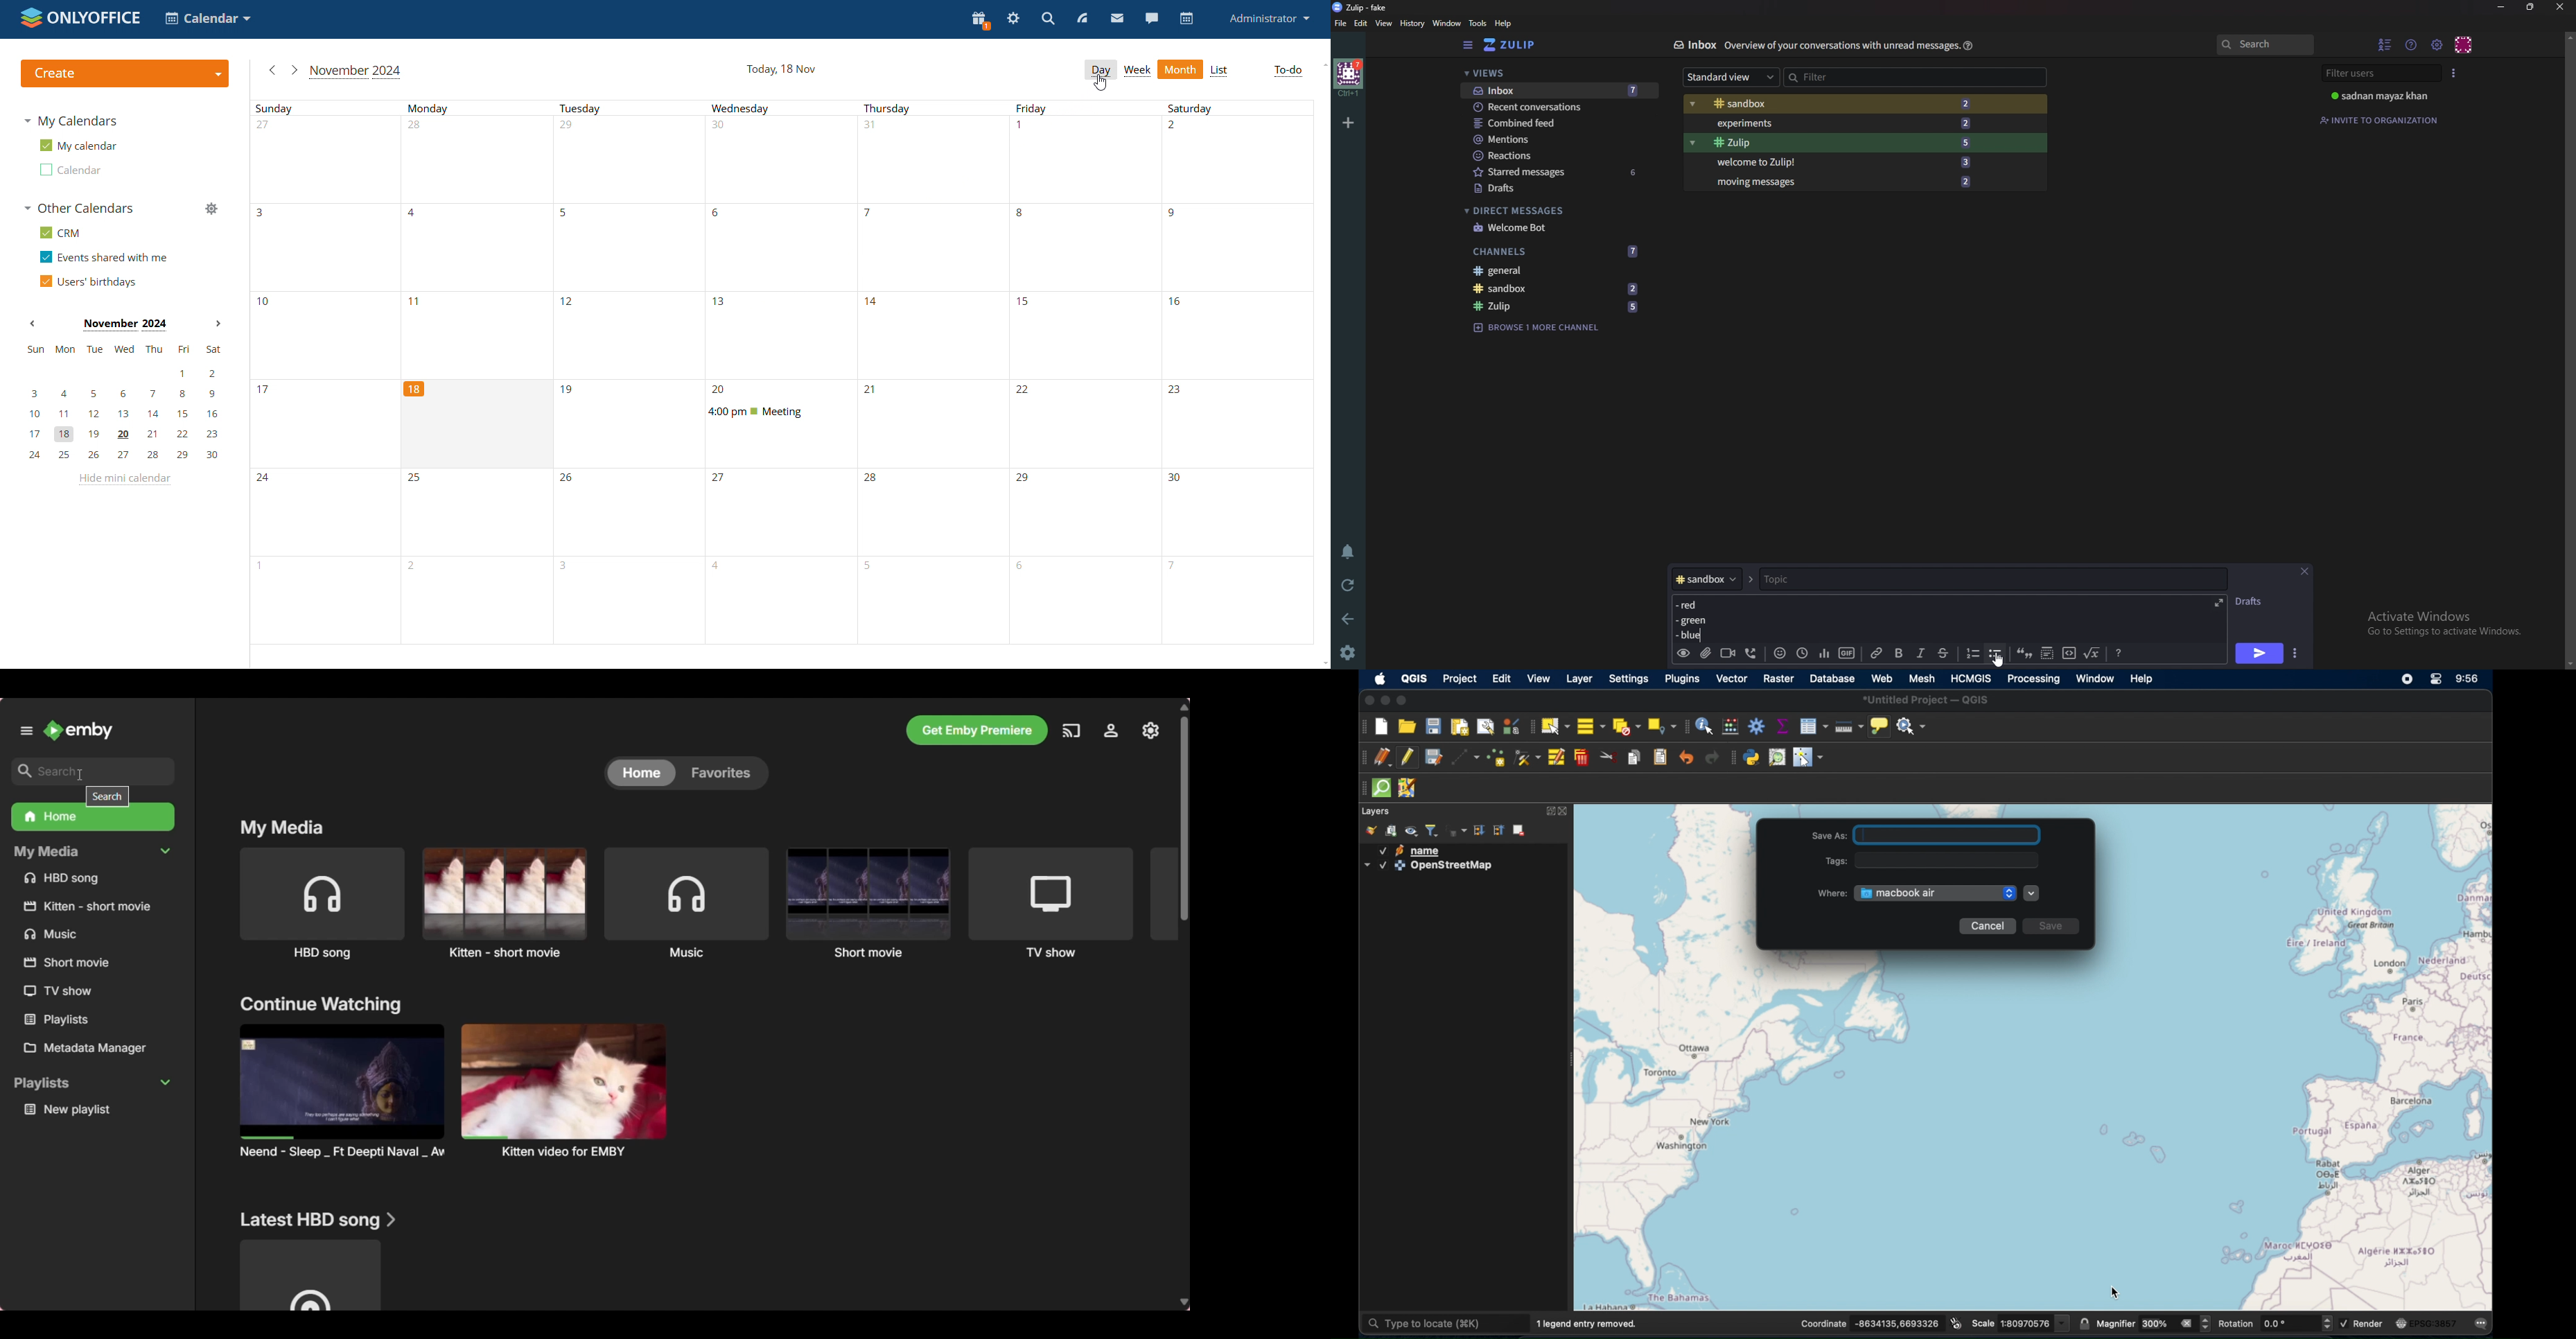  What do you see at coordinates (1732, 76) in the screenshot?
I see `Standard view` at bounding box center [1732, 76].